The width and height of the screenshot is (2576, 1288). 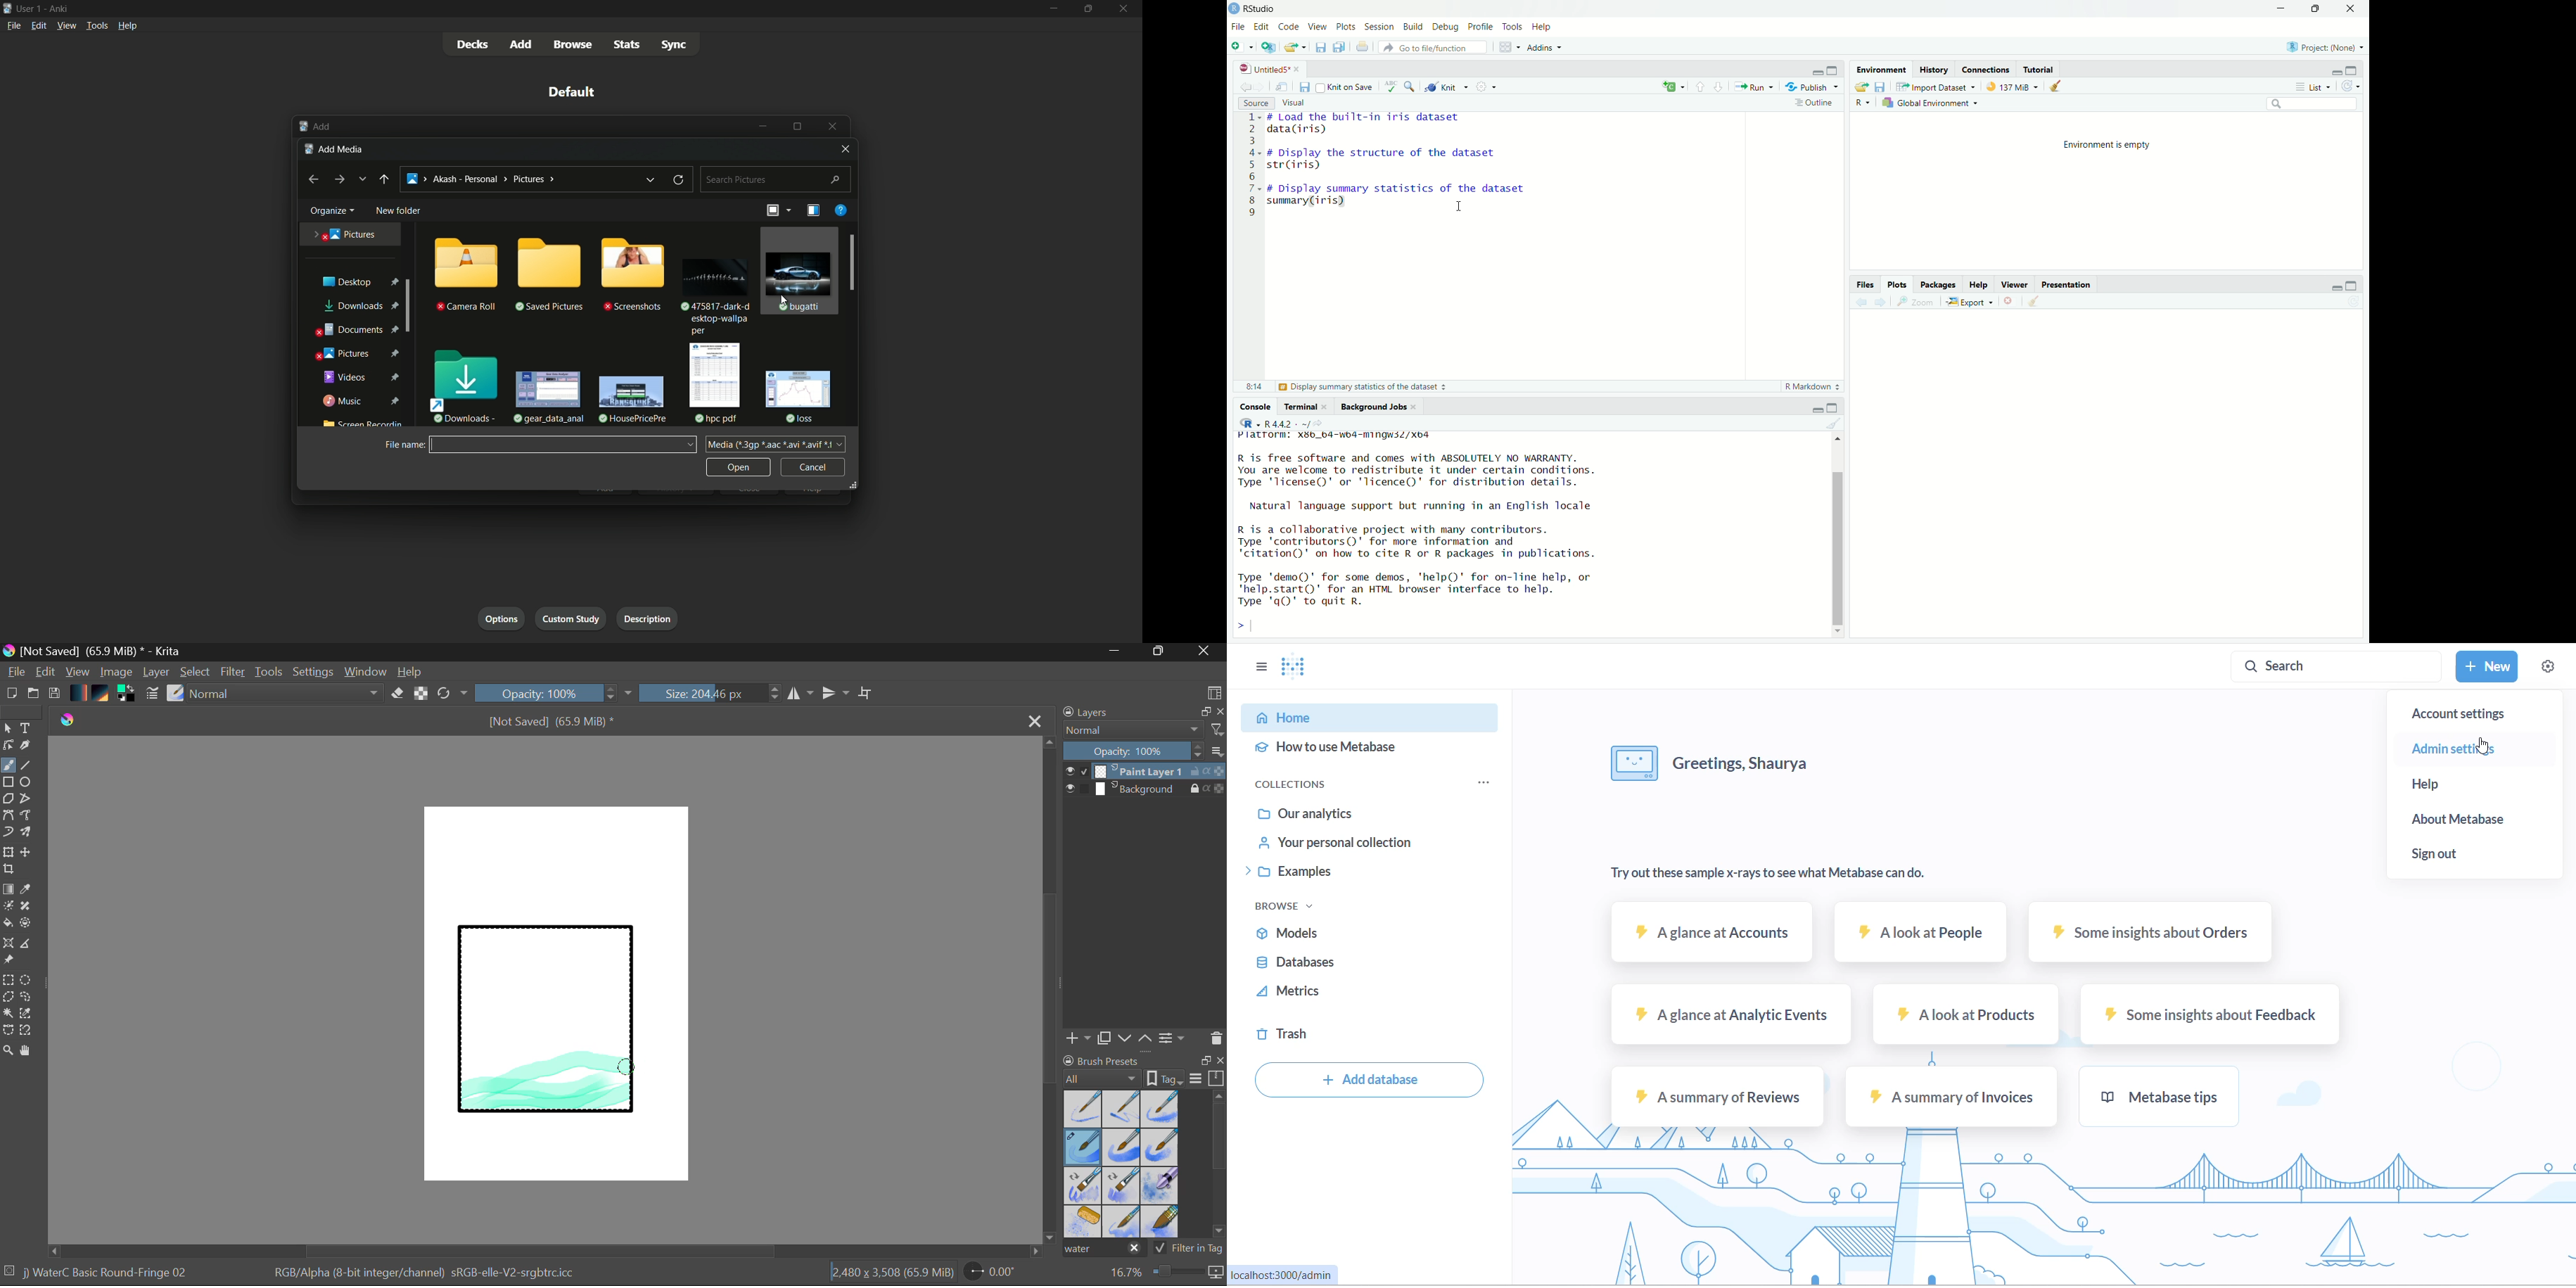 I want to click on Tools, so click(x=1514, y=27).